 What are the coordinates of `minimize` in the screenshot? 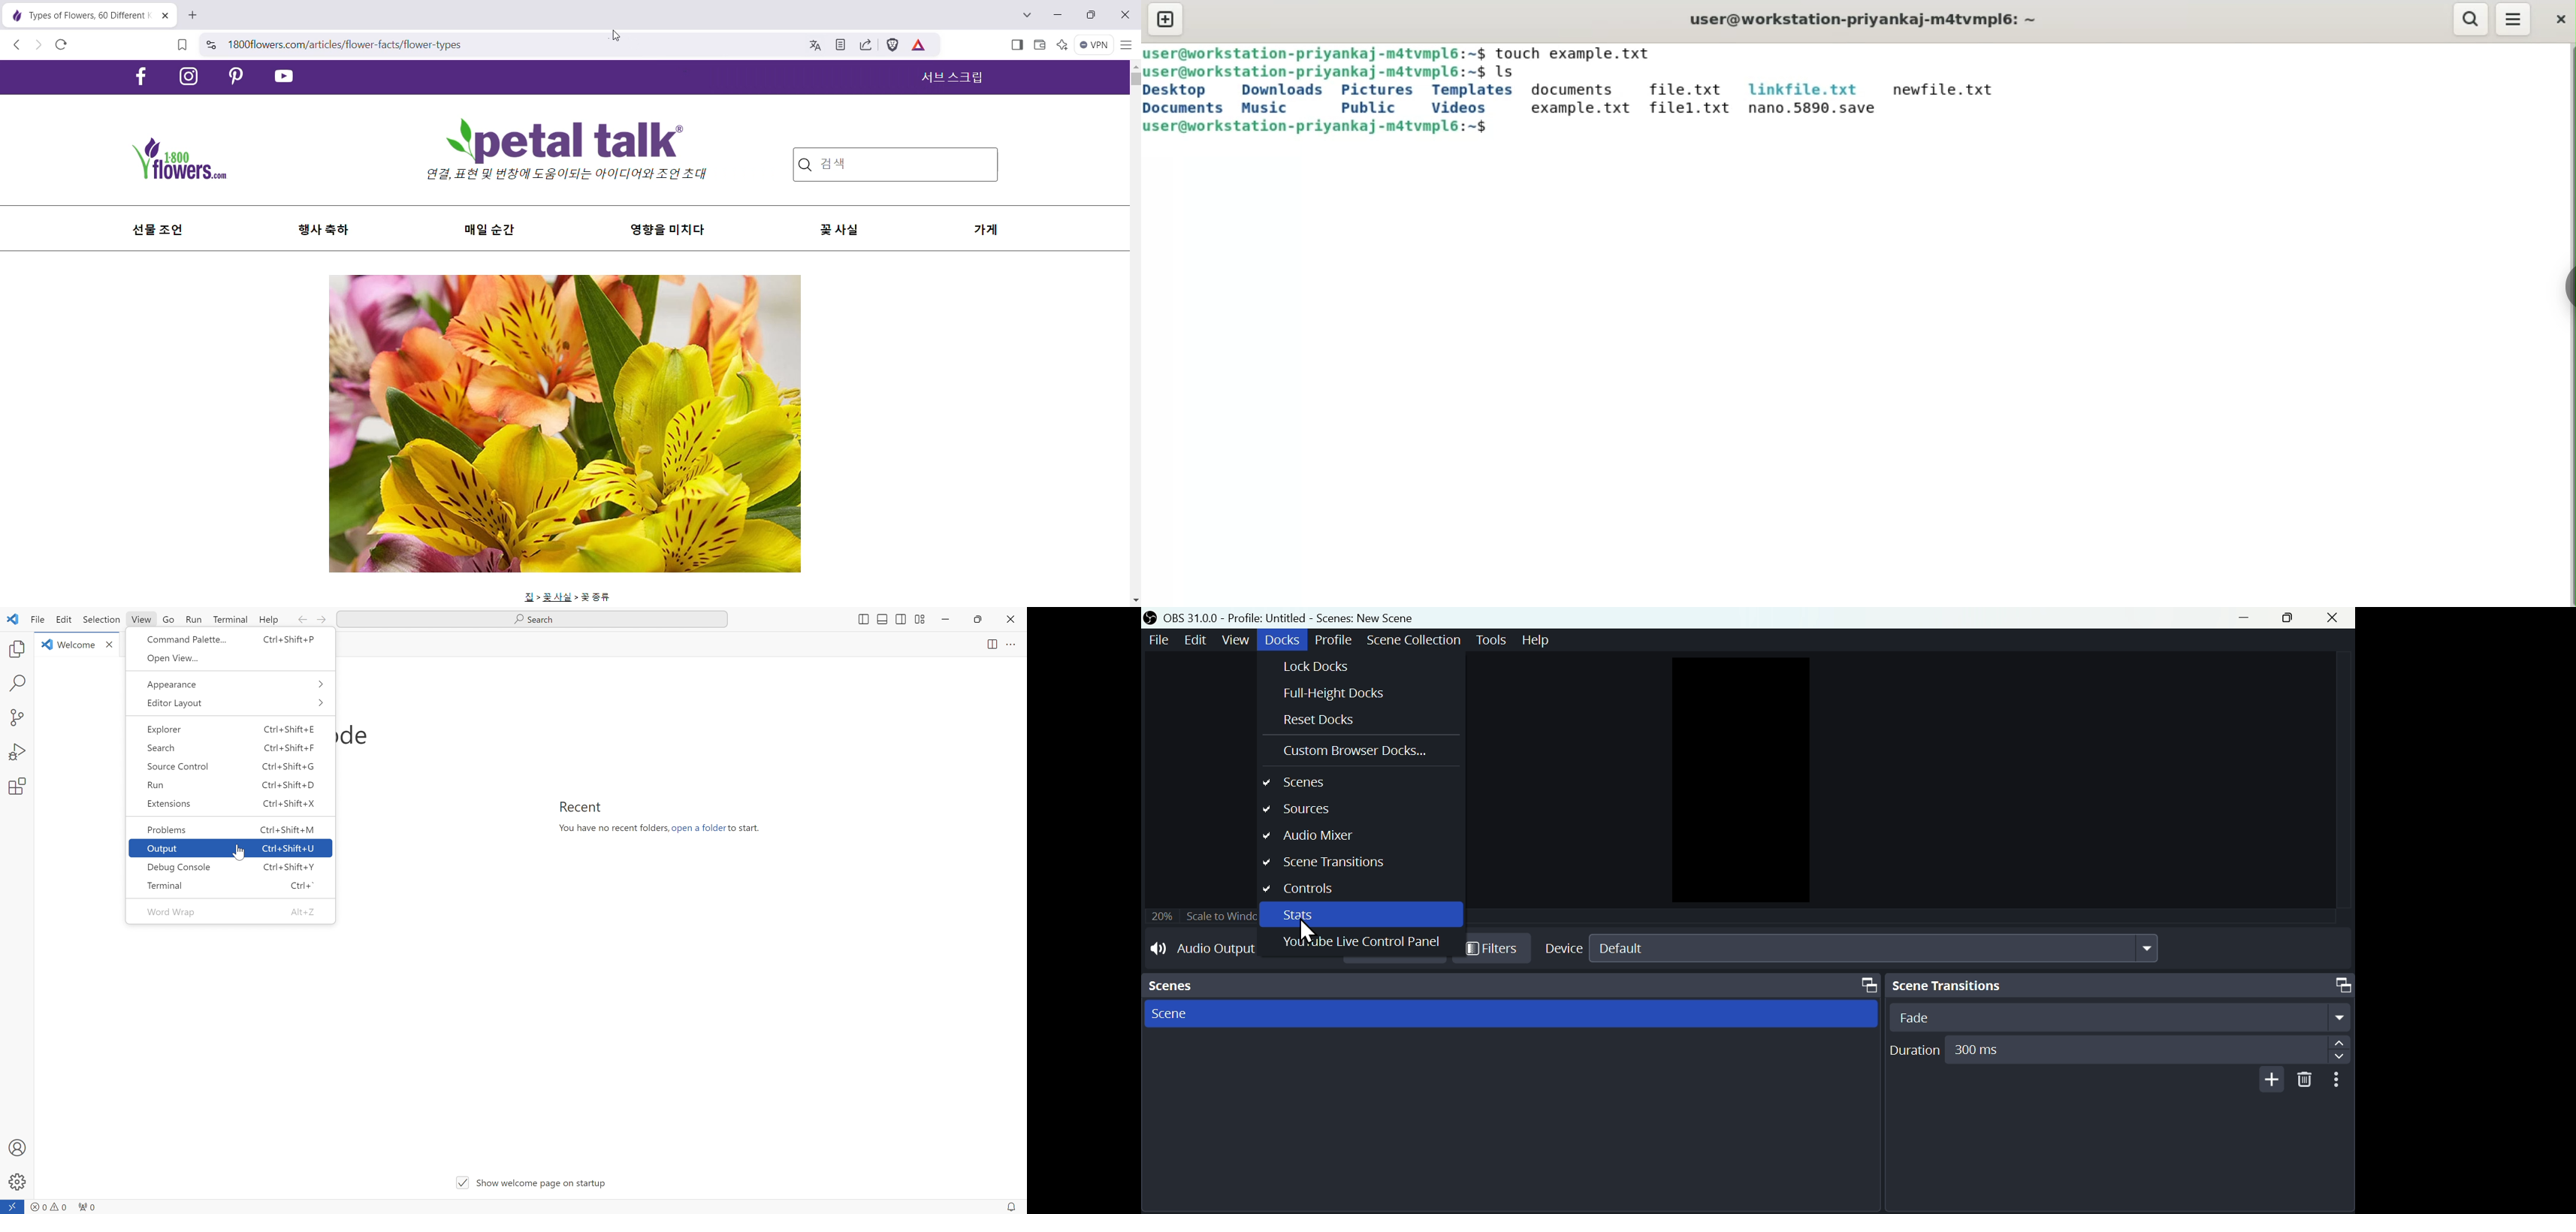 It's located at (2243, 620).